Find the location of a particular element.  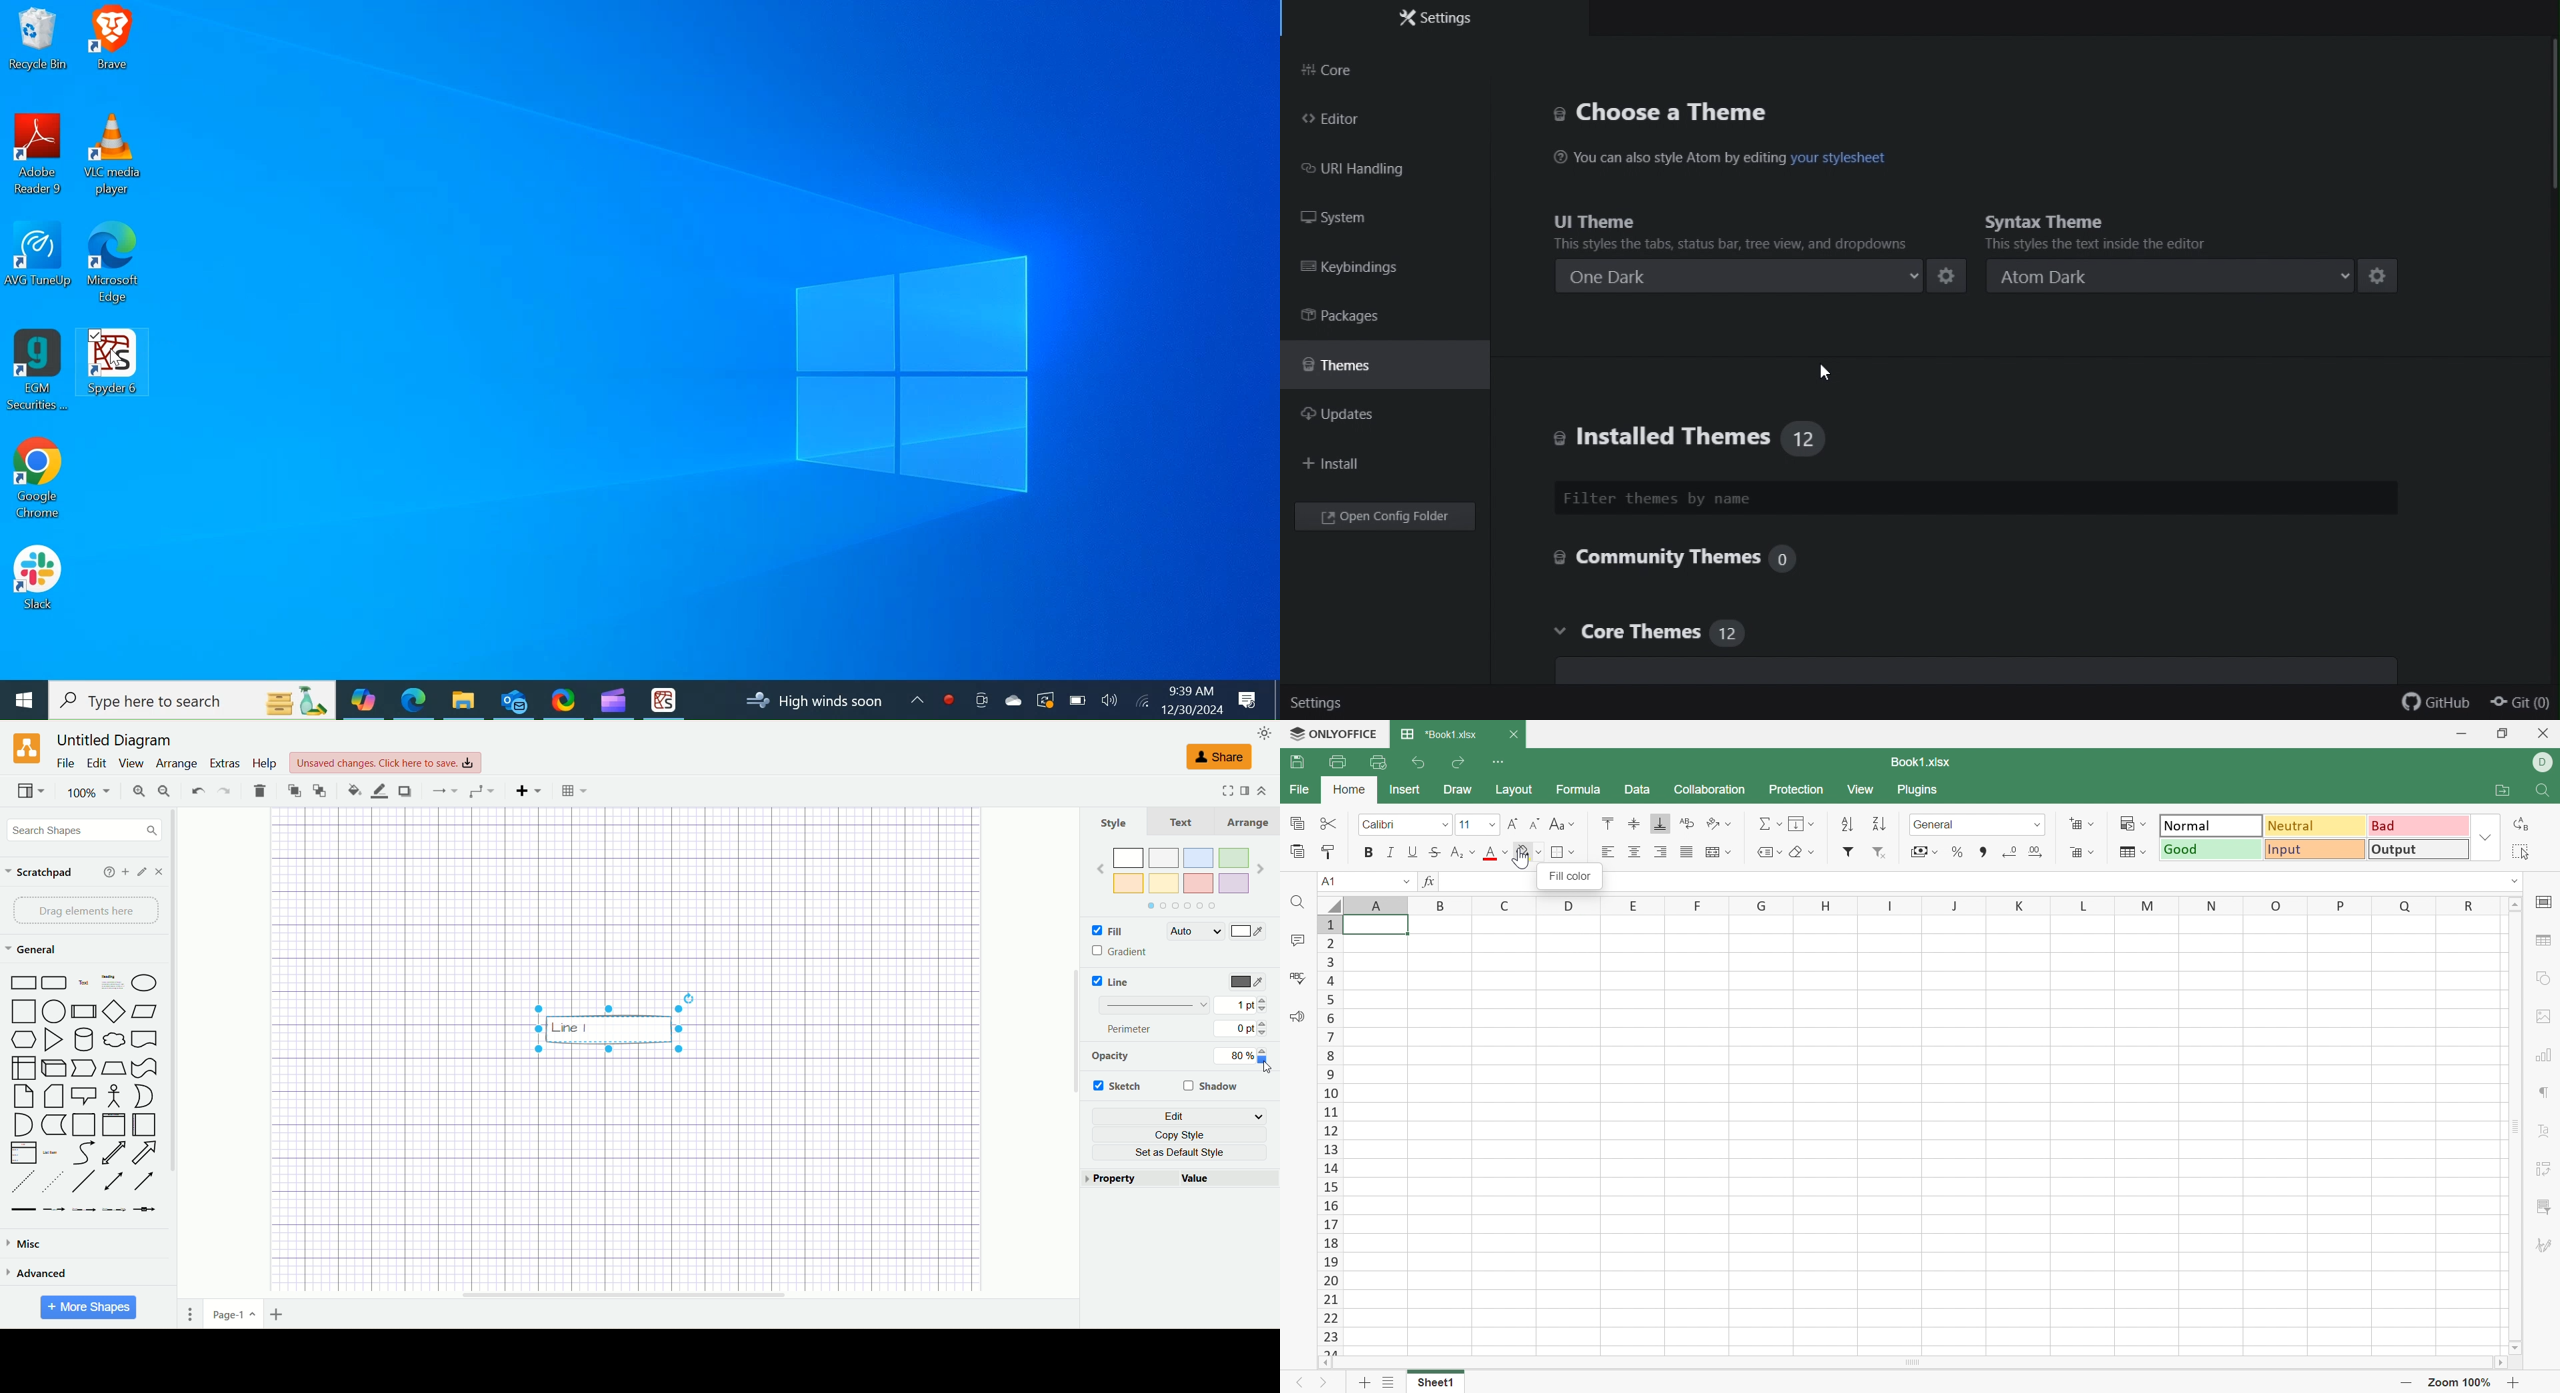

Dotted line is located at coordinates (51, 1182).